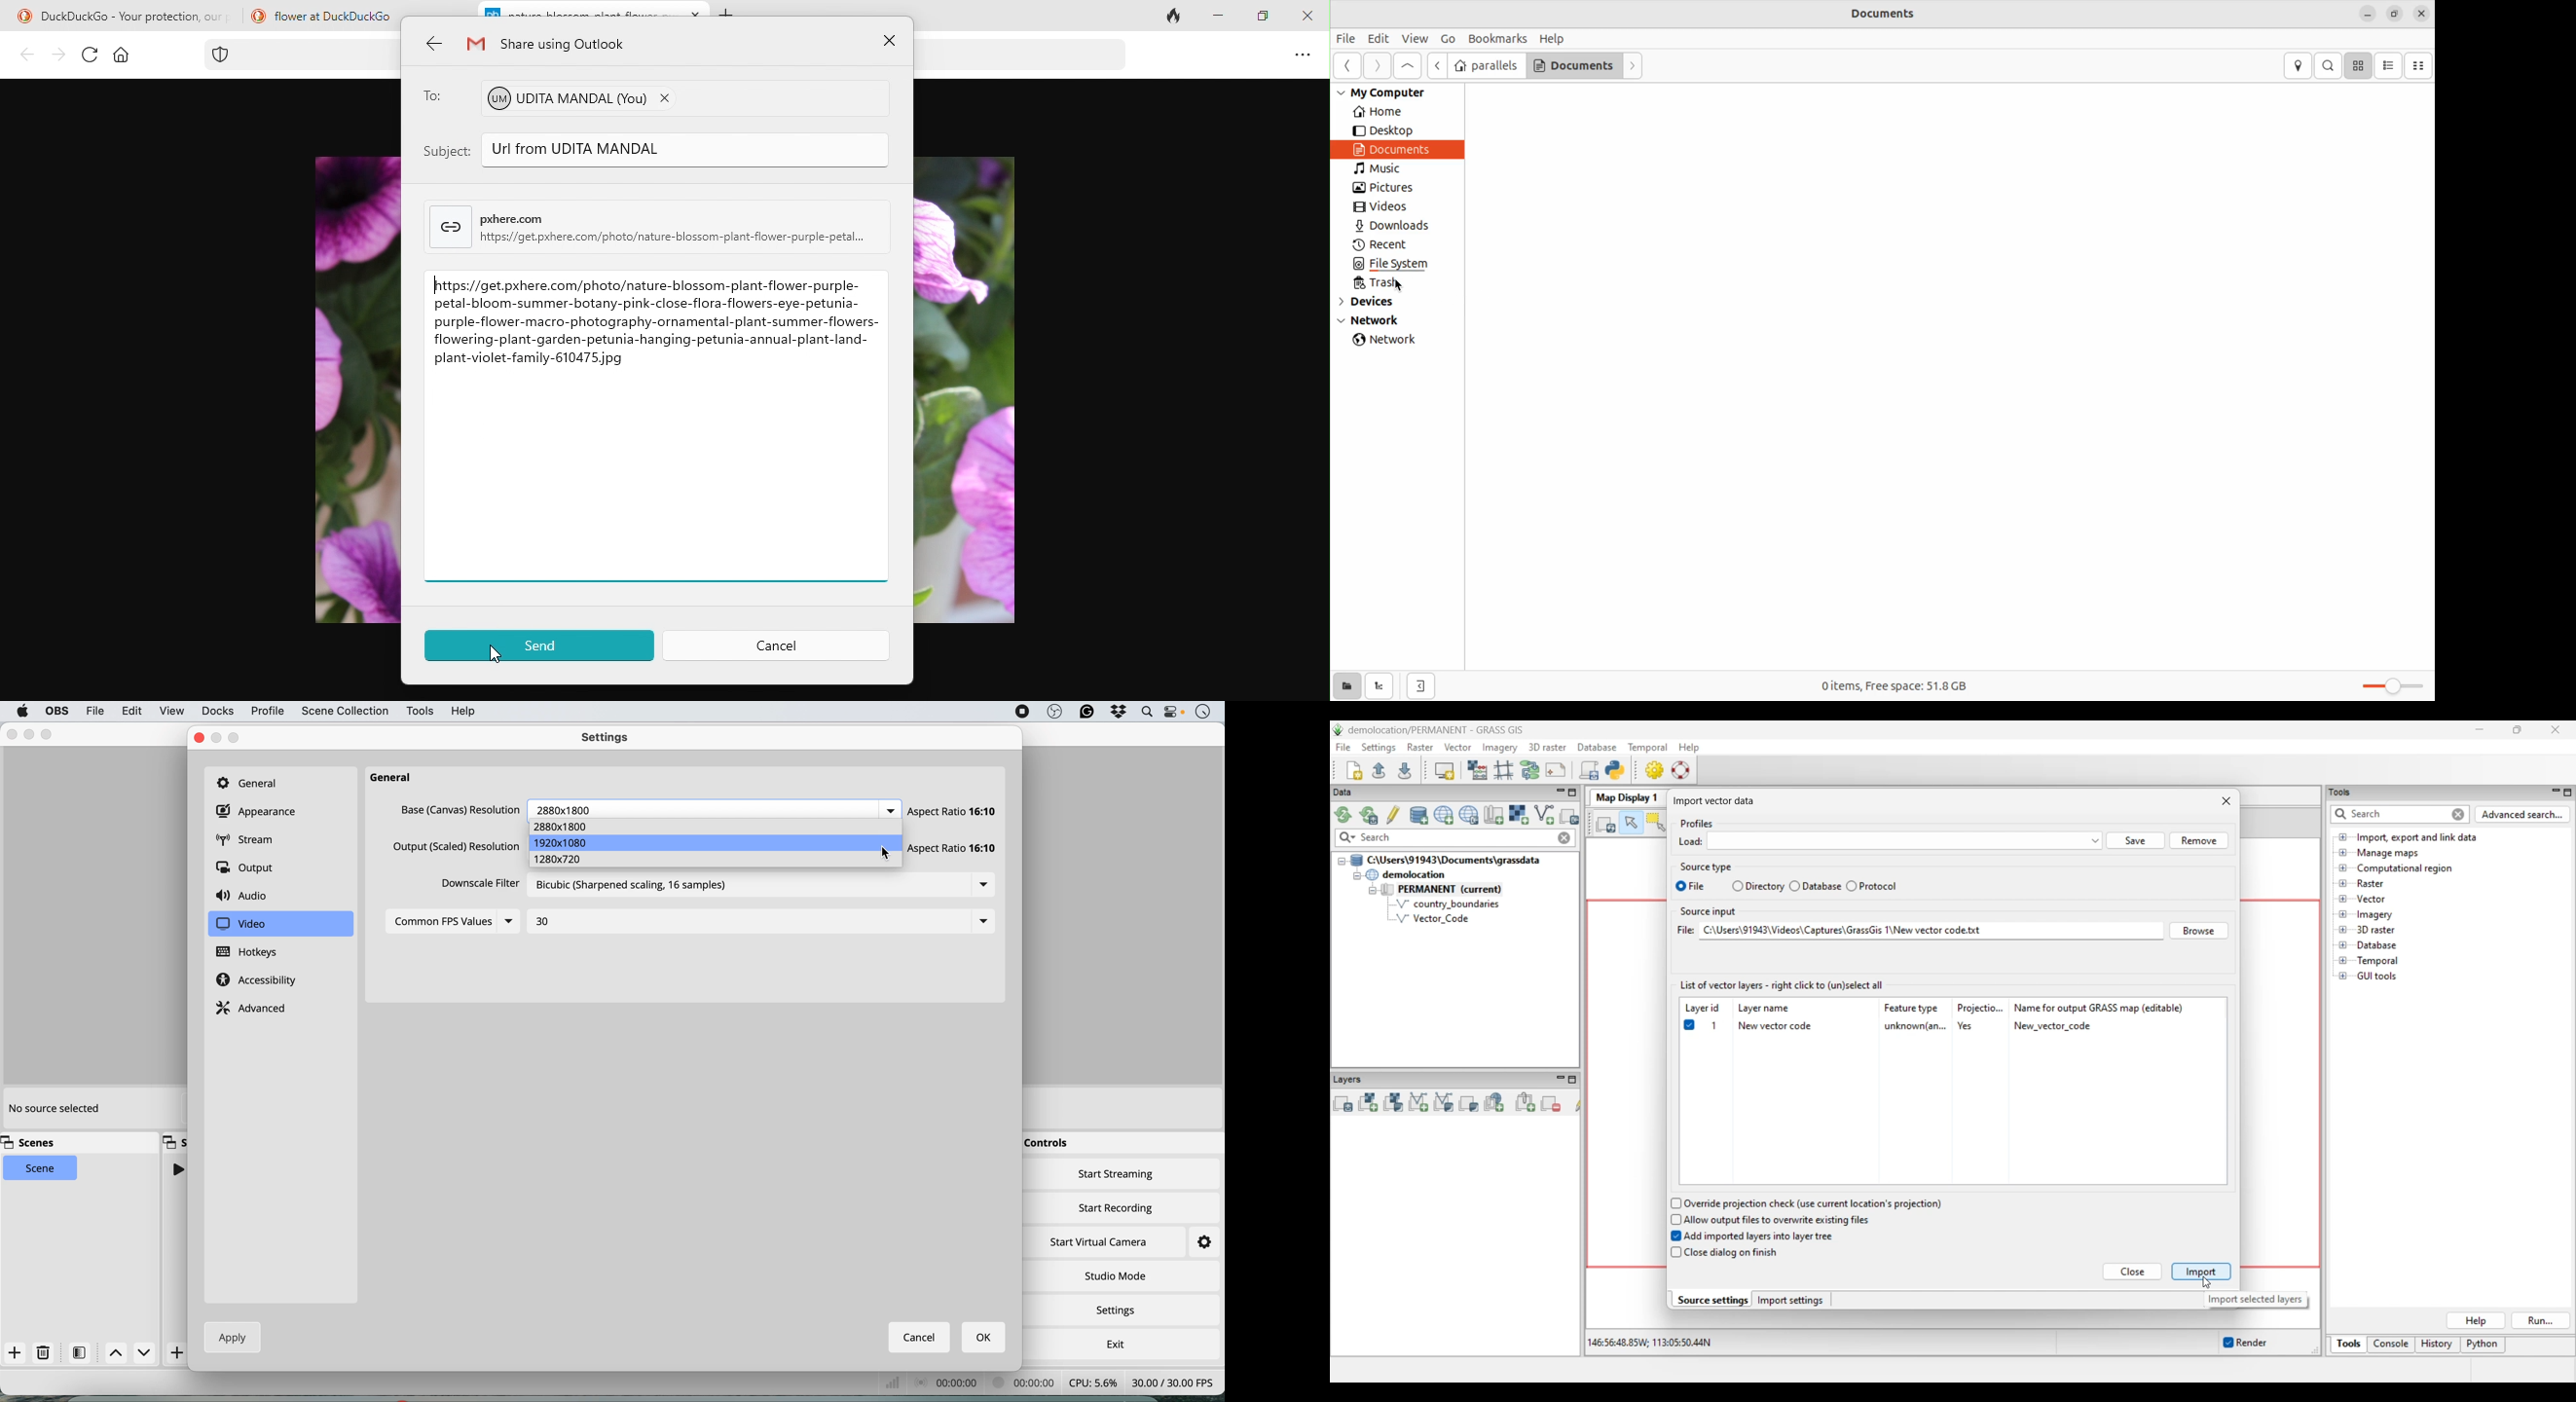  What do you see at coordinates (955, 810) in the screenshot?
I see `aspect ratio` at bounding box center [955, 810].